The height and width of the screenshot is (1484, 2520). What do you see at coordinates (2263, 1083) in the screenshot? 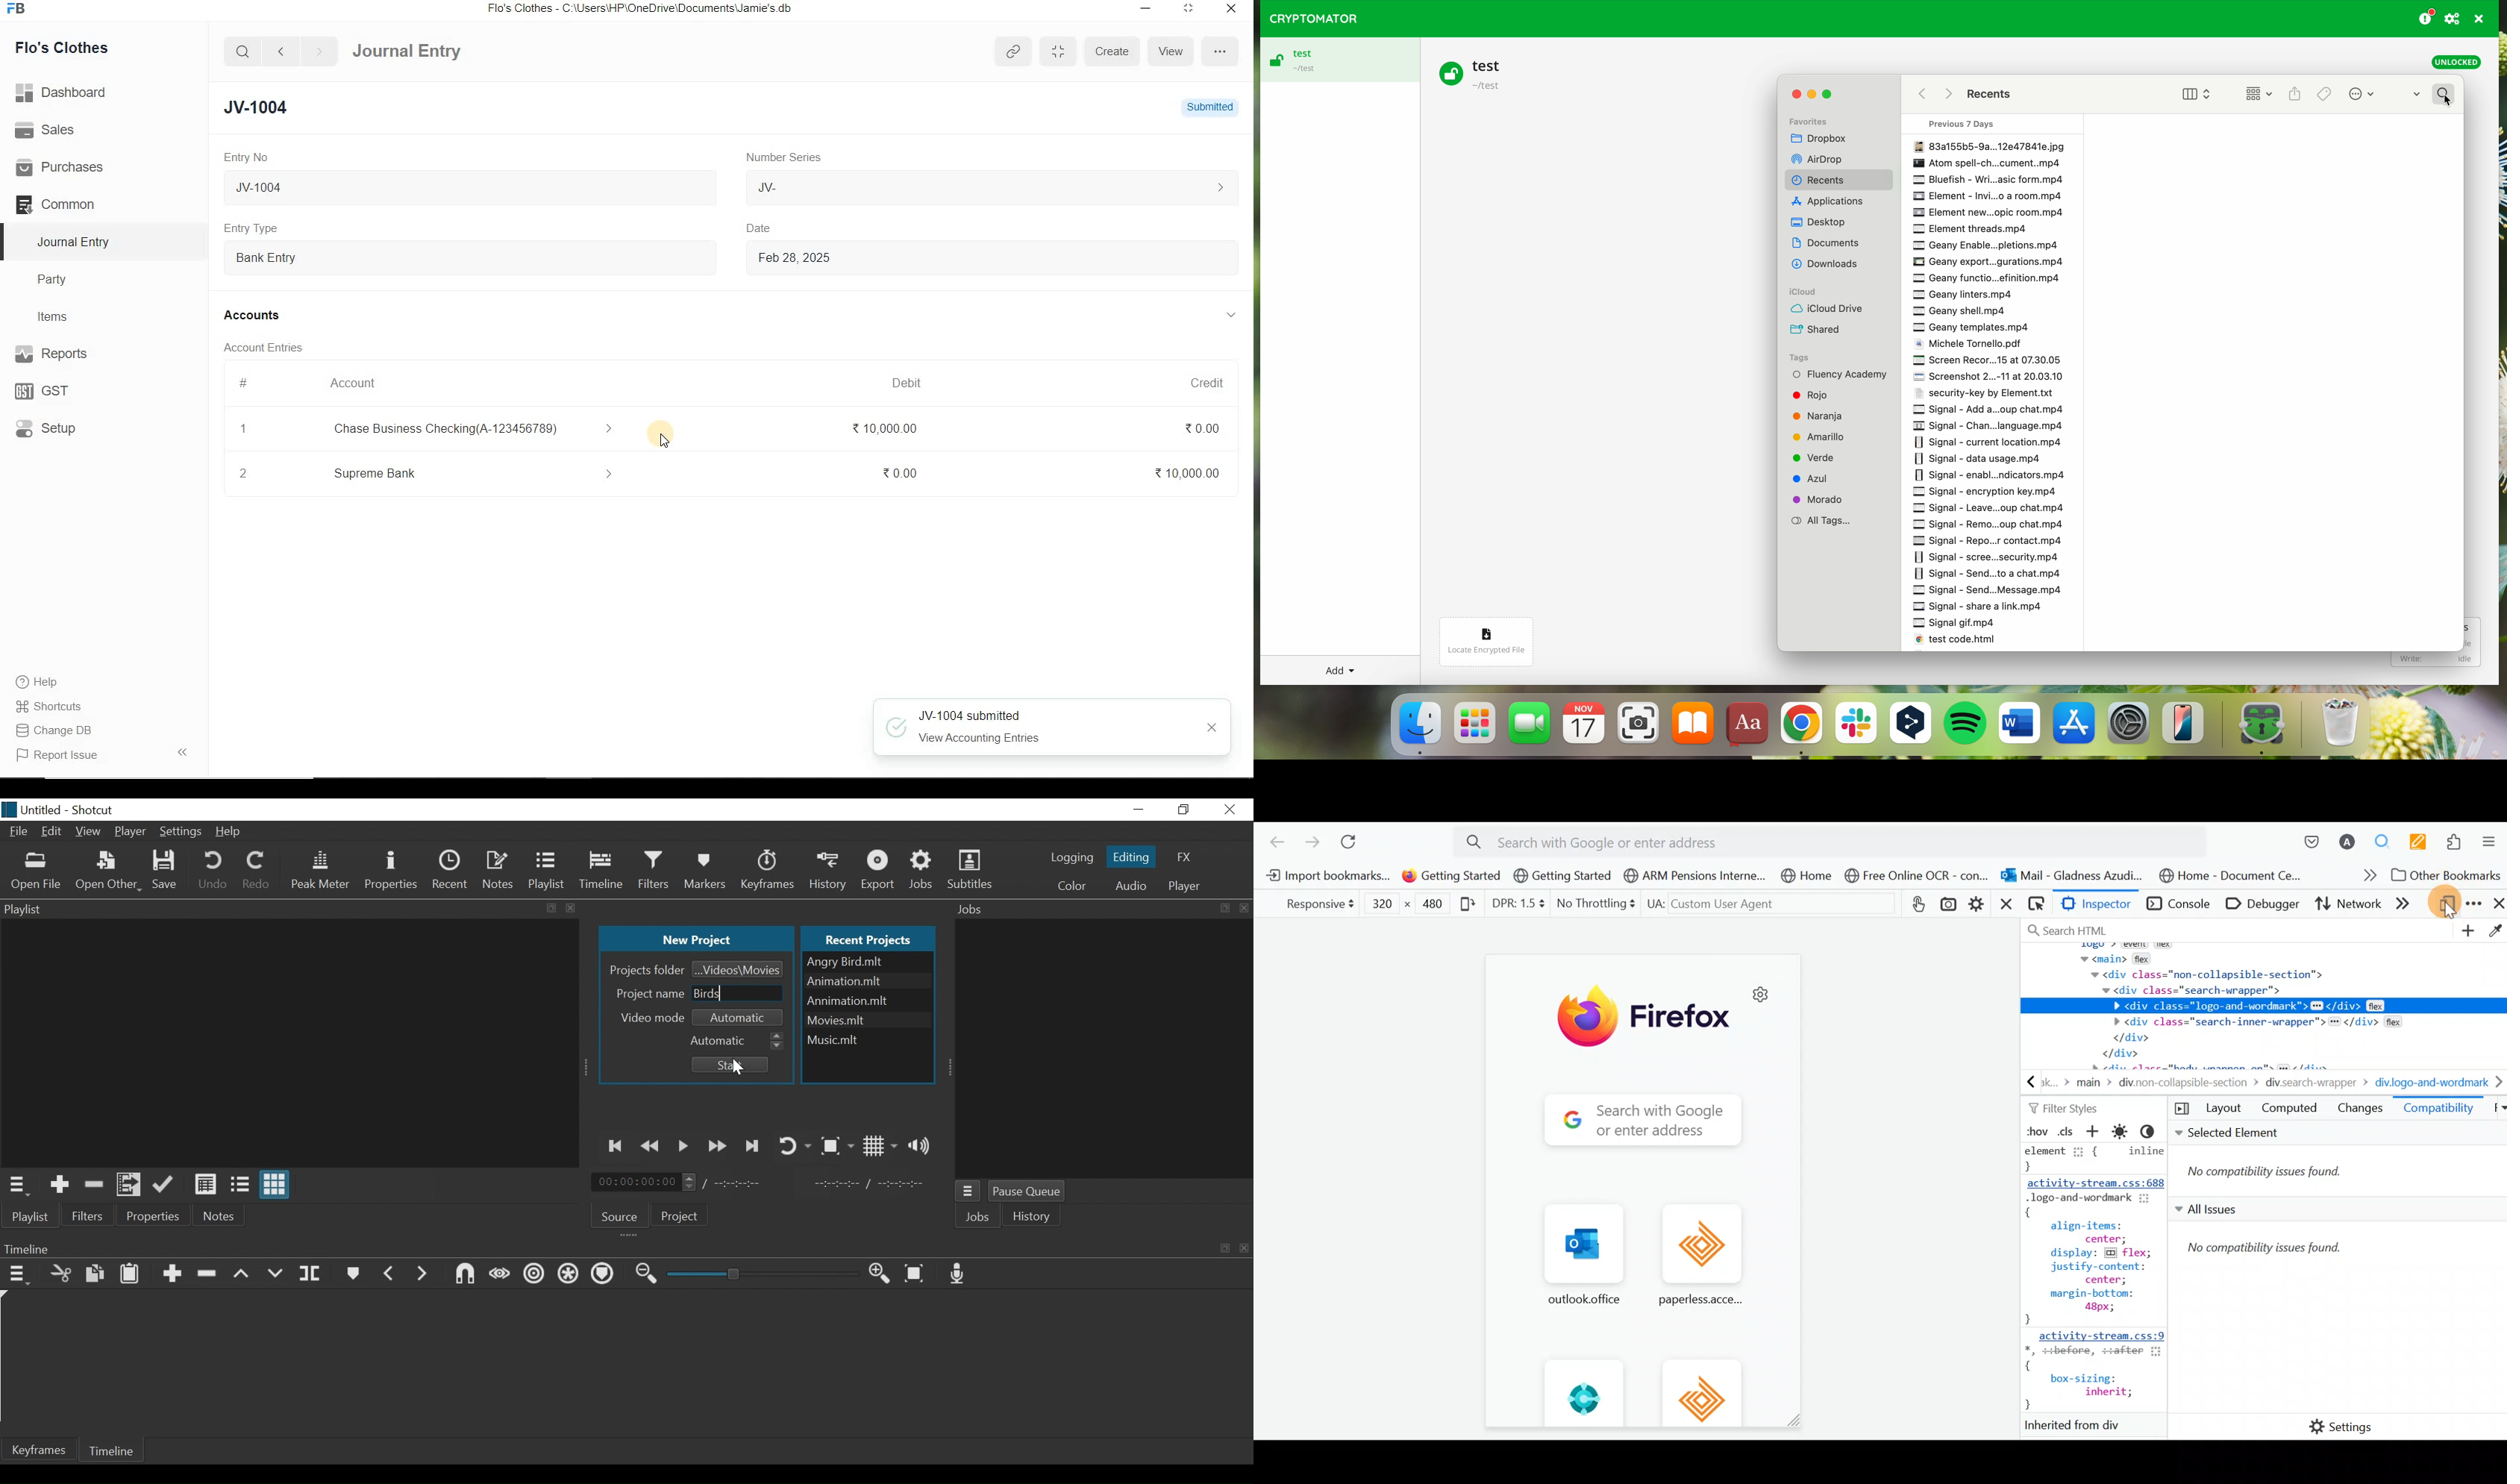
I see `` at bounding box center [2263, 1083].